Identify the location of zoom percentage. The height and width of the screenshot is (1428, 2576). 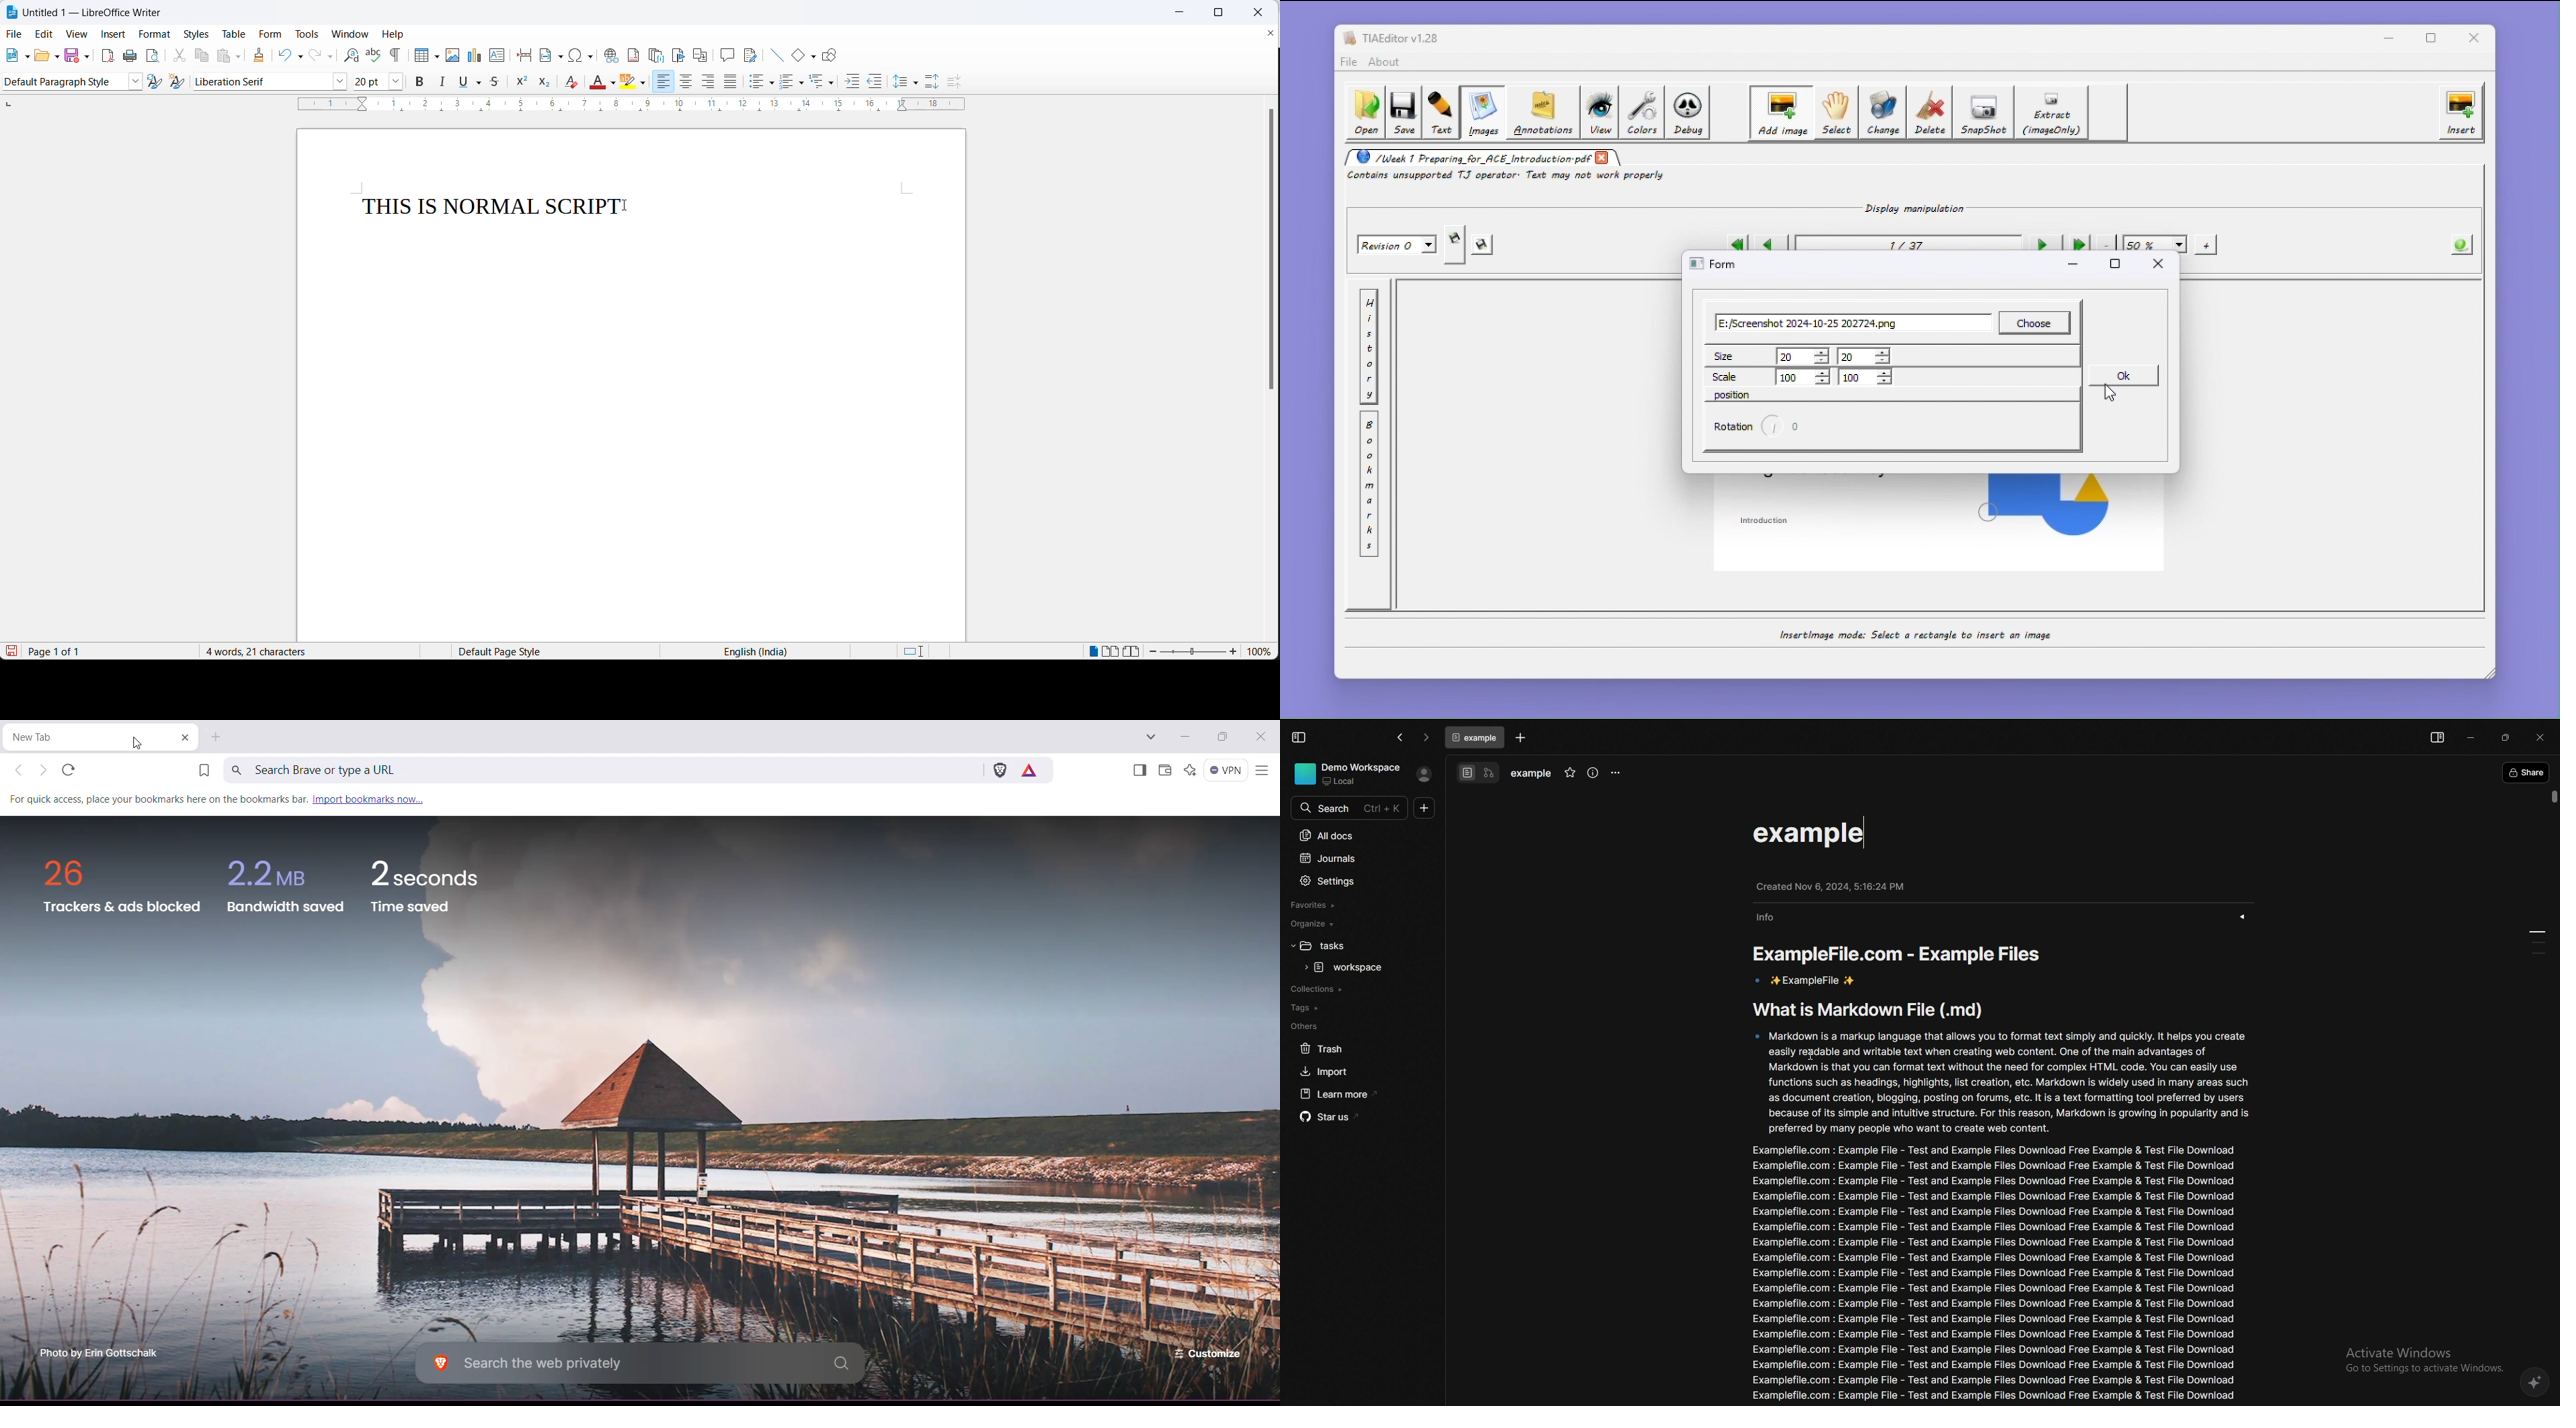
(1260, 653).